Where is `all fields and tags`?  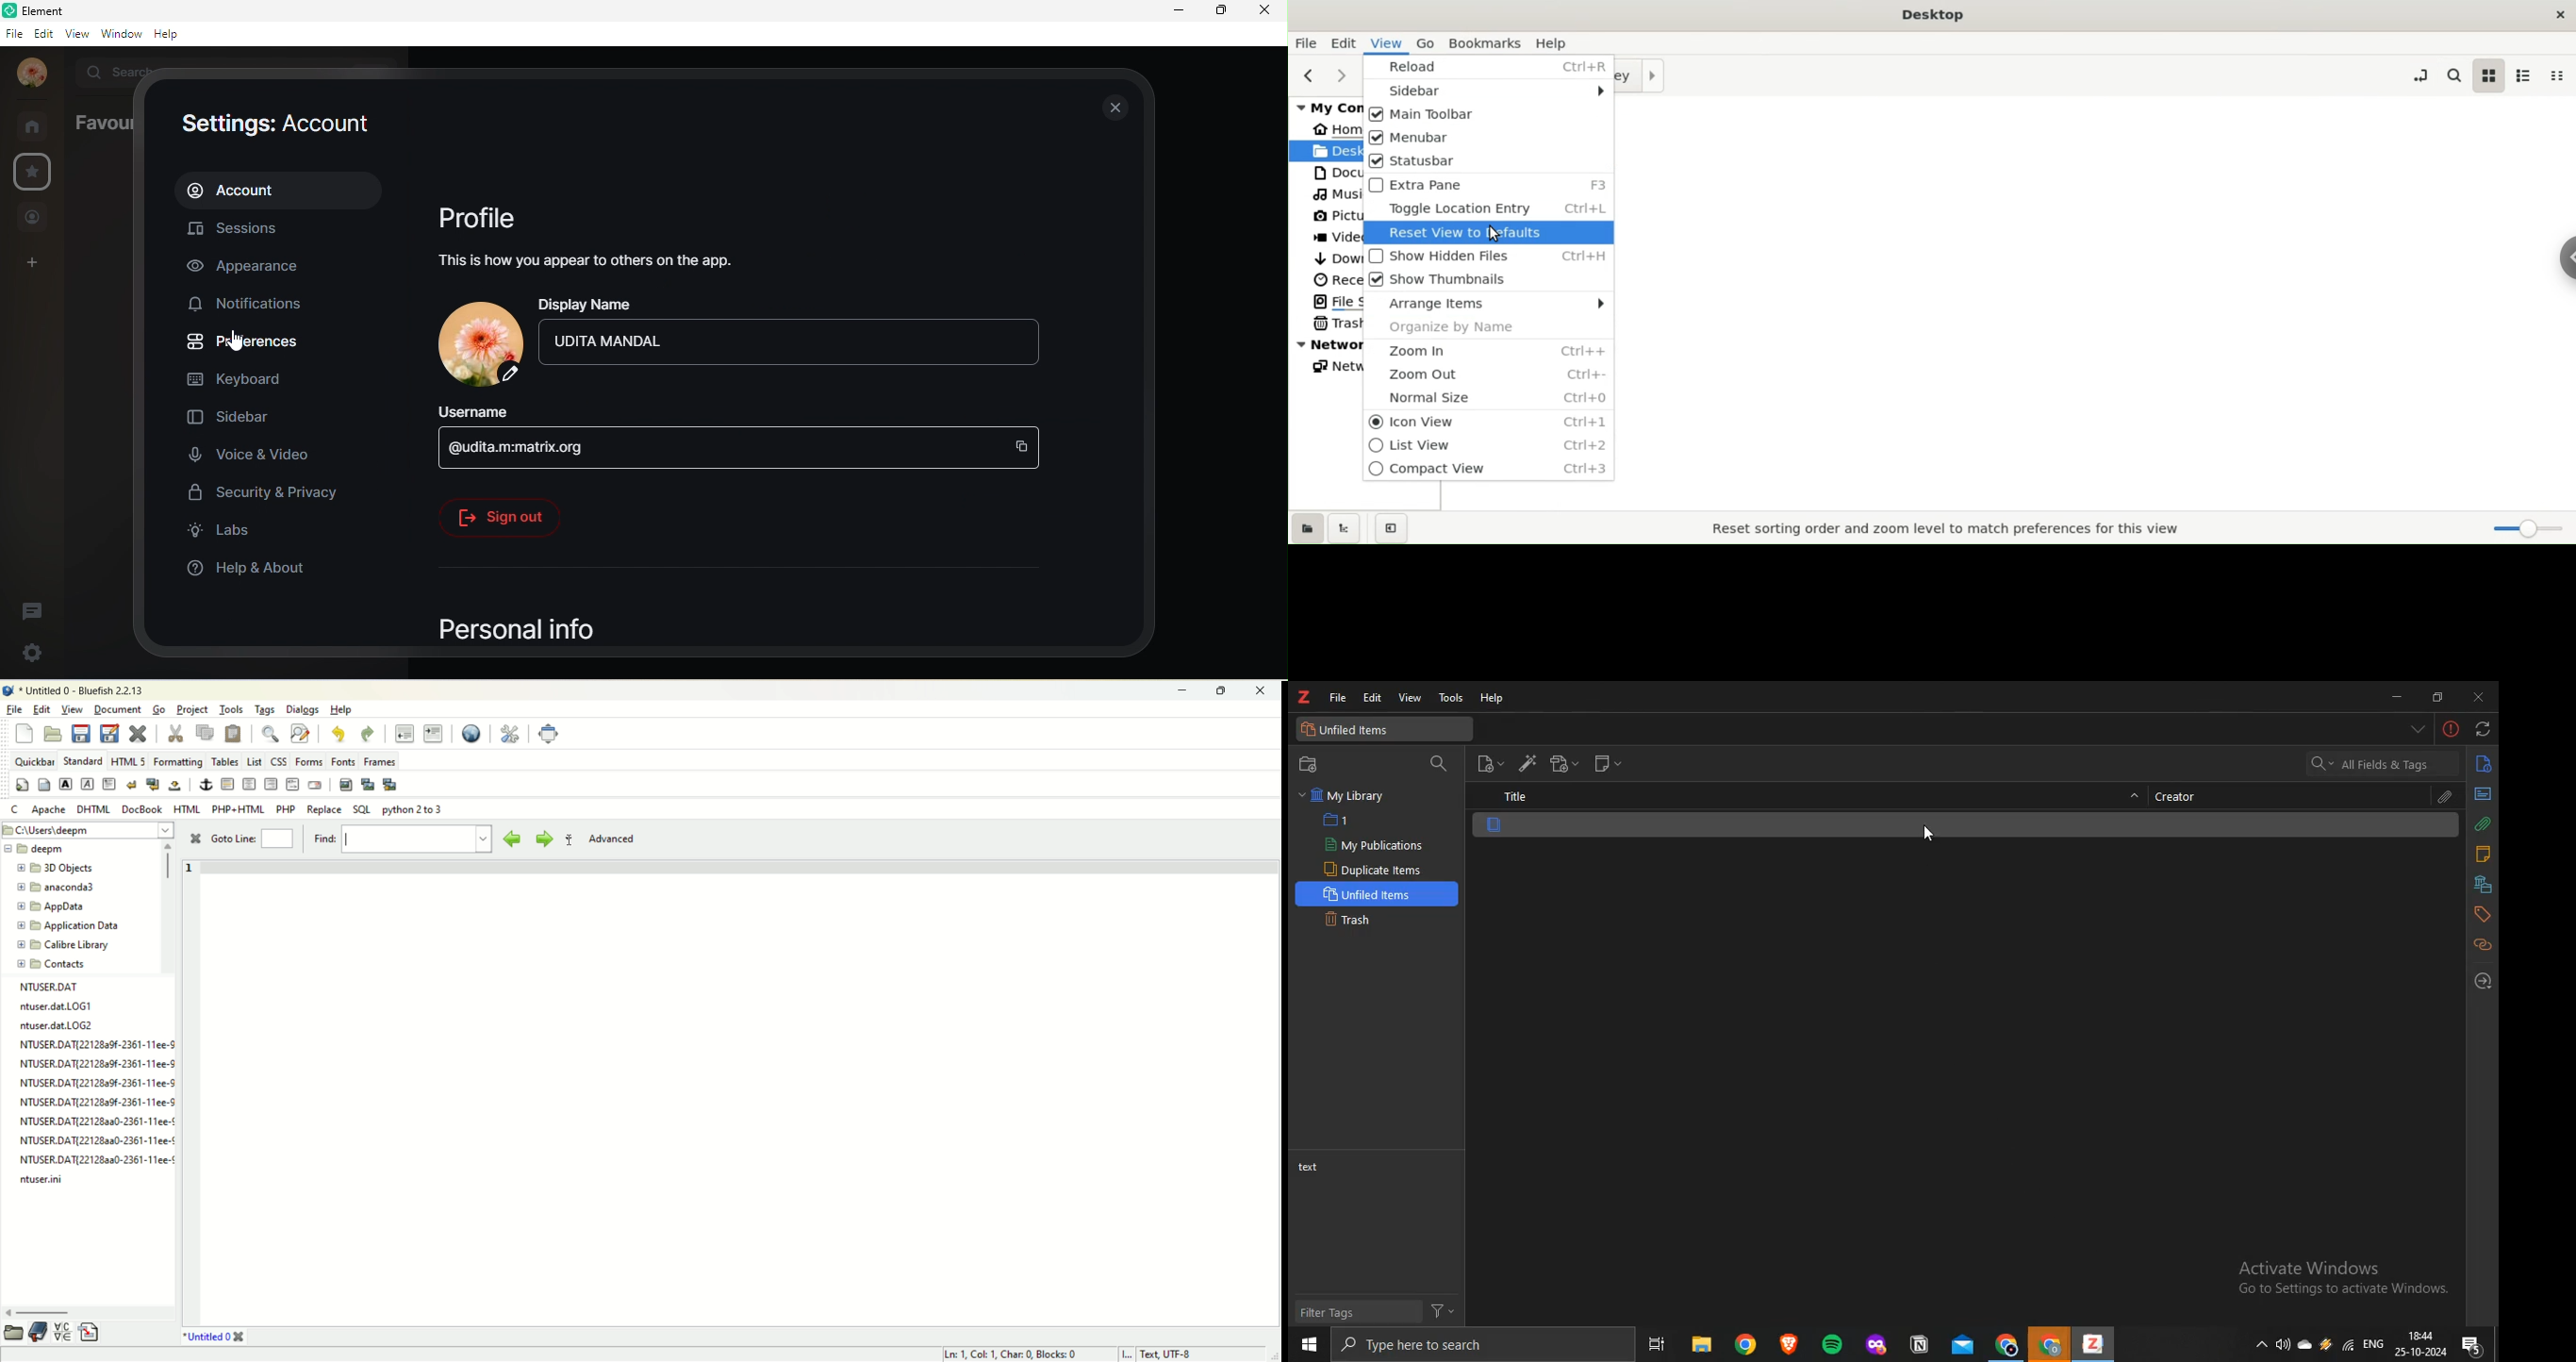 all fields and tags is located at coordinates (2381, 763).